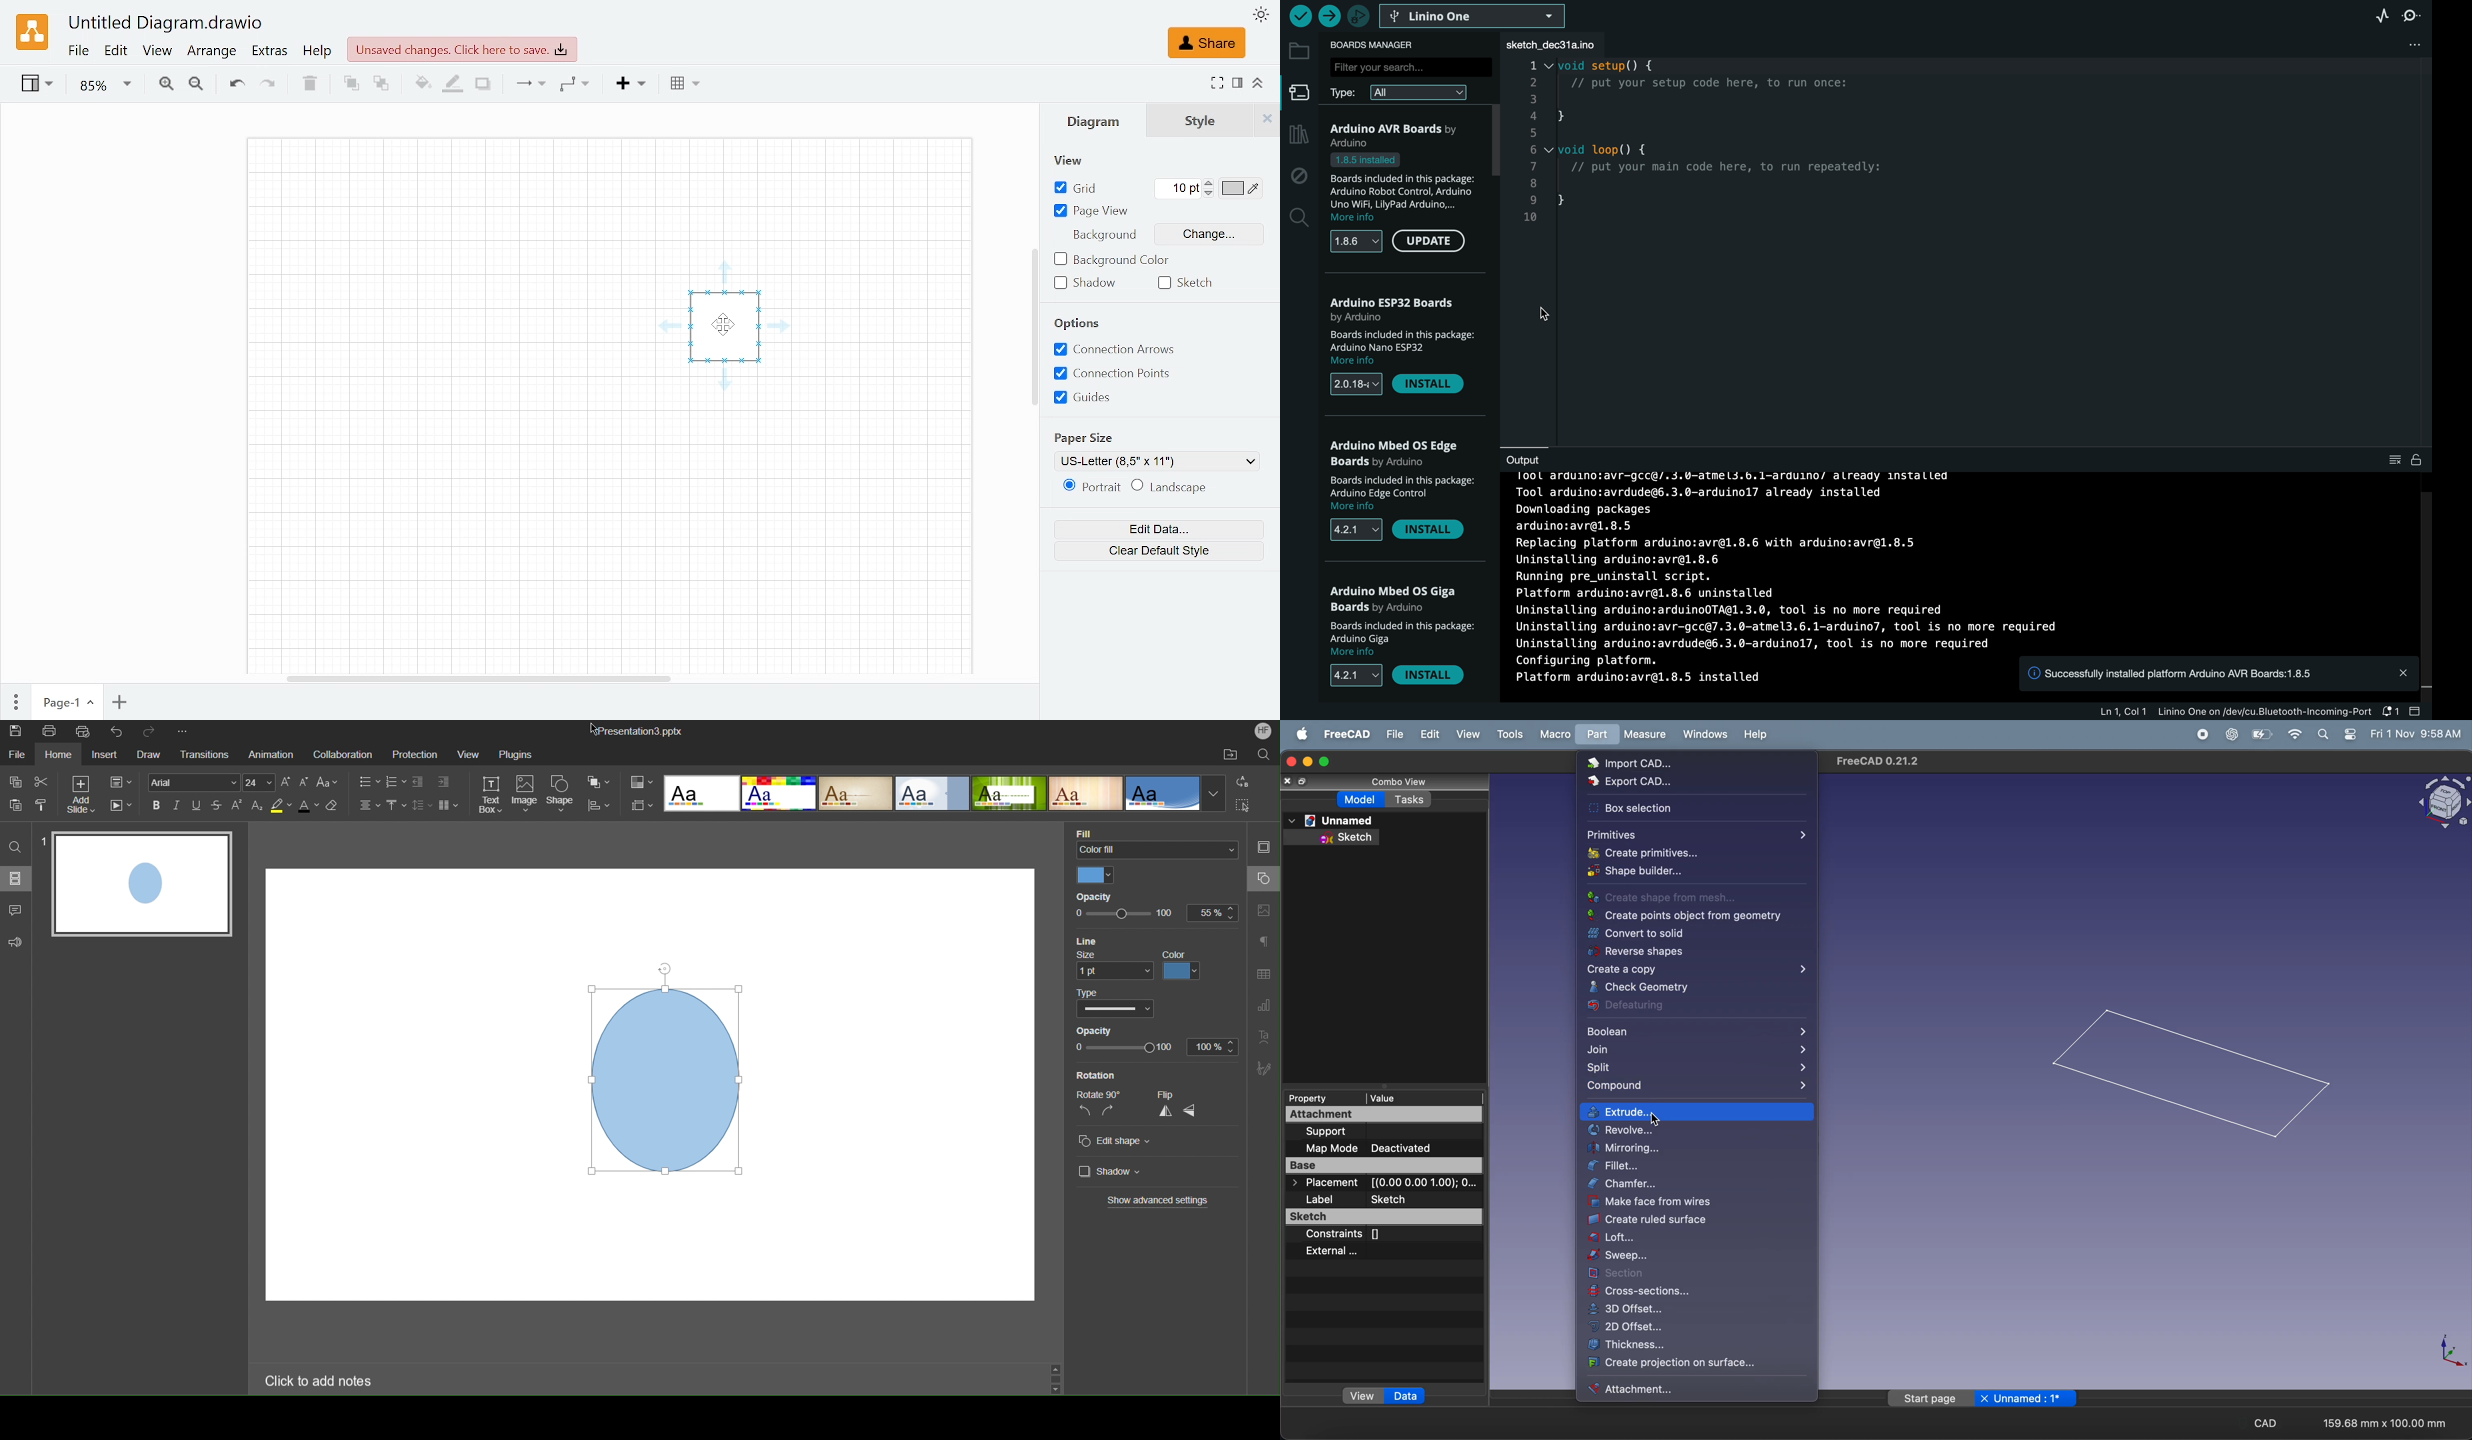  Describe the element at coordinates (1551, 734) in the screenshot. I see `macro` at that location.